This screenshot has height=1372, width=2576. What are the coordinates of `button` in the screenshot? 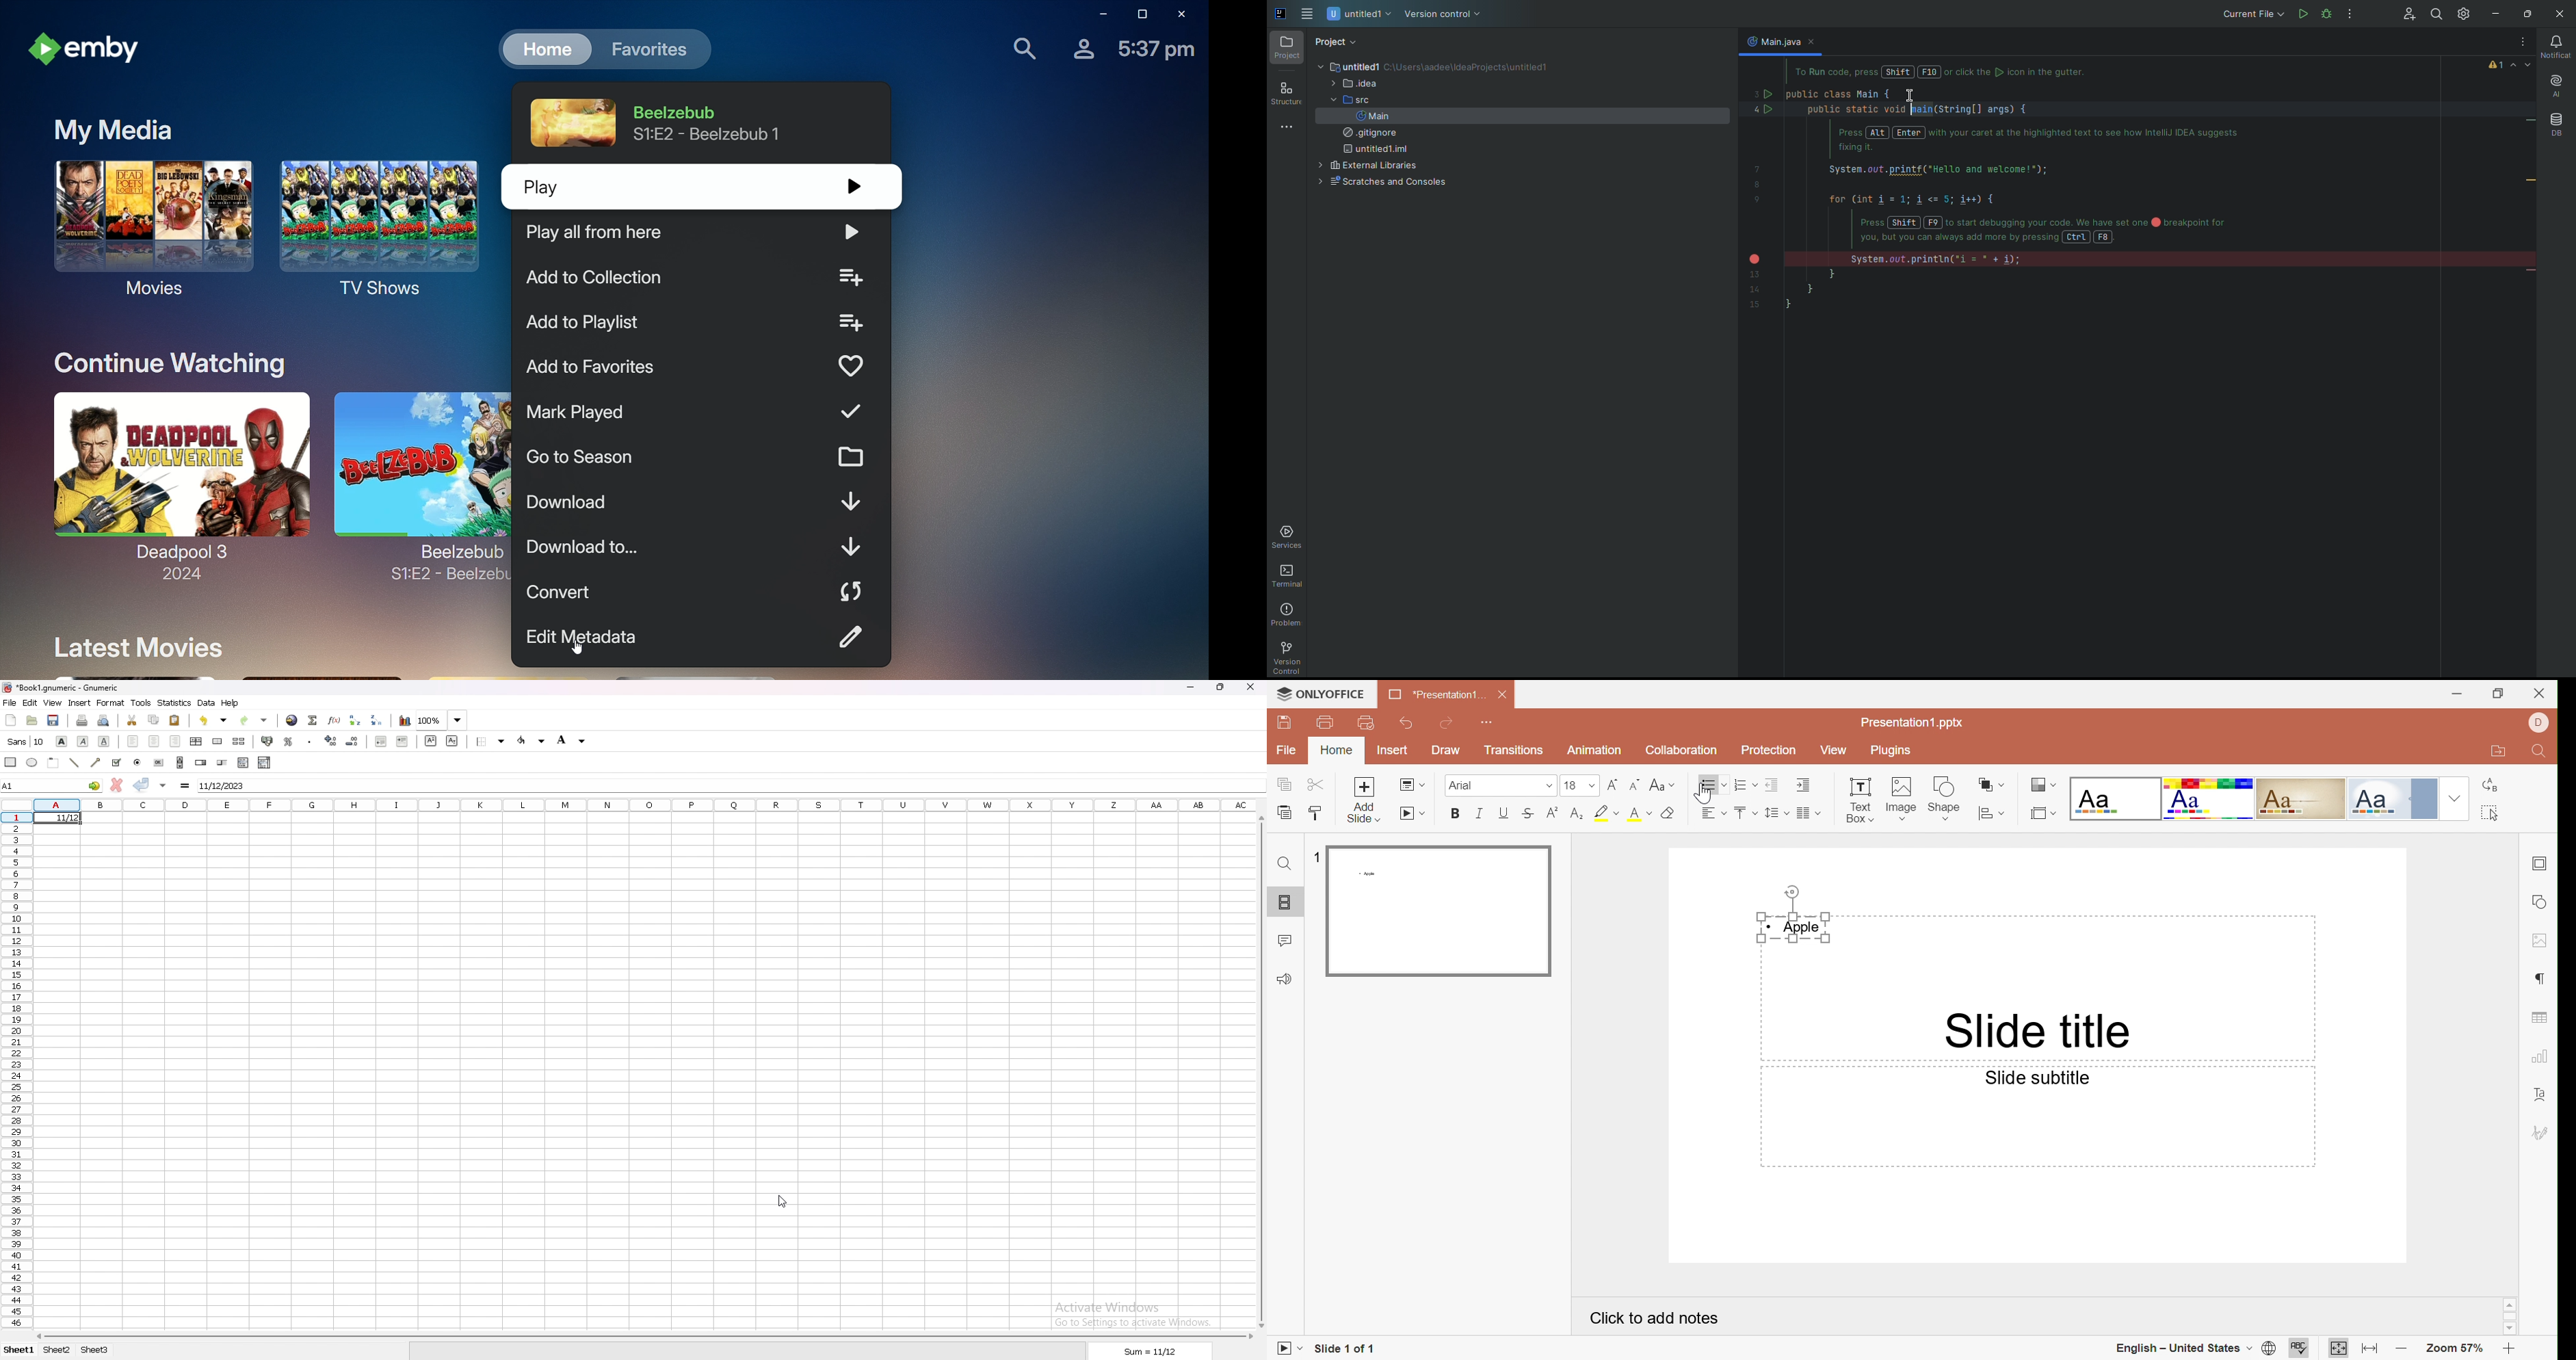 It's located at (158, 763).